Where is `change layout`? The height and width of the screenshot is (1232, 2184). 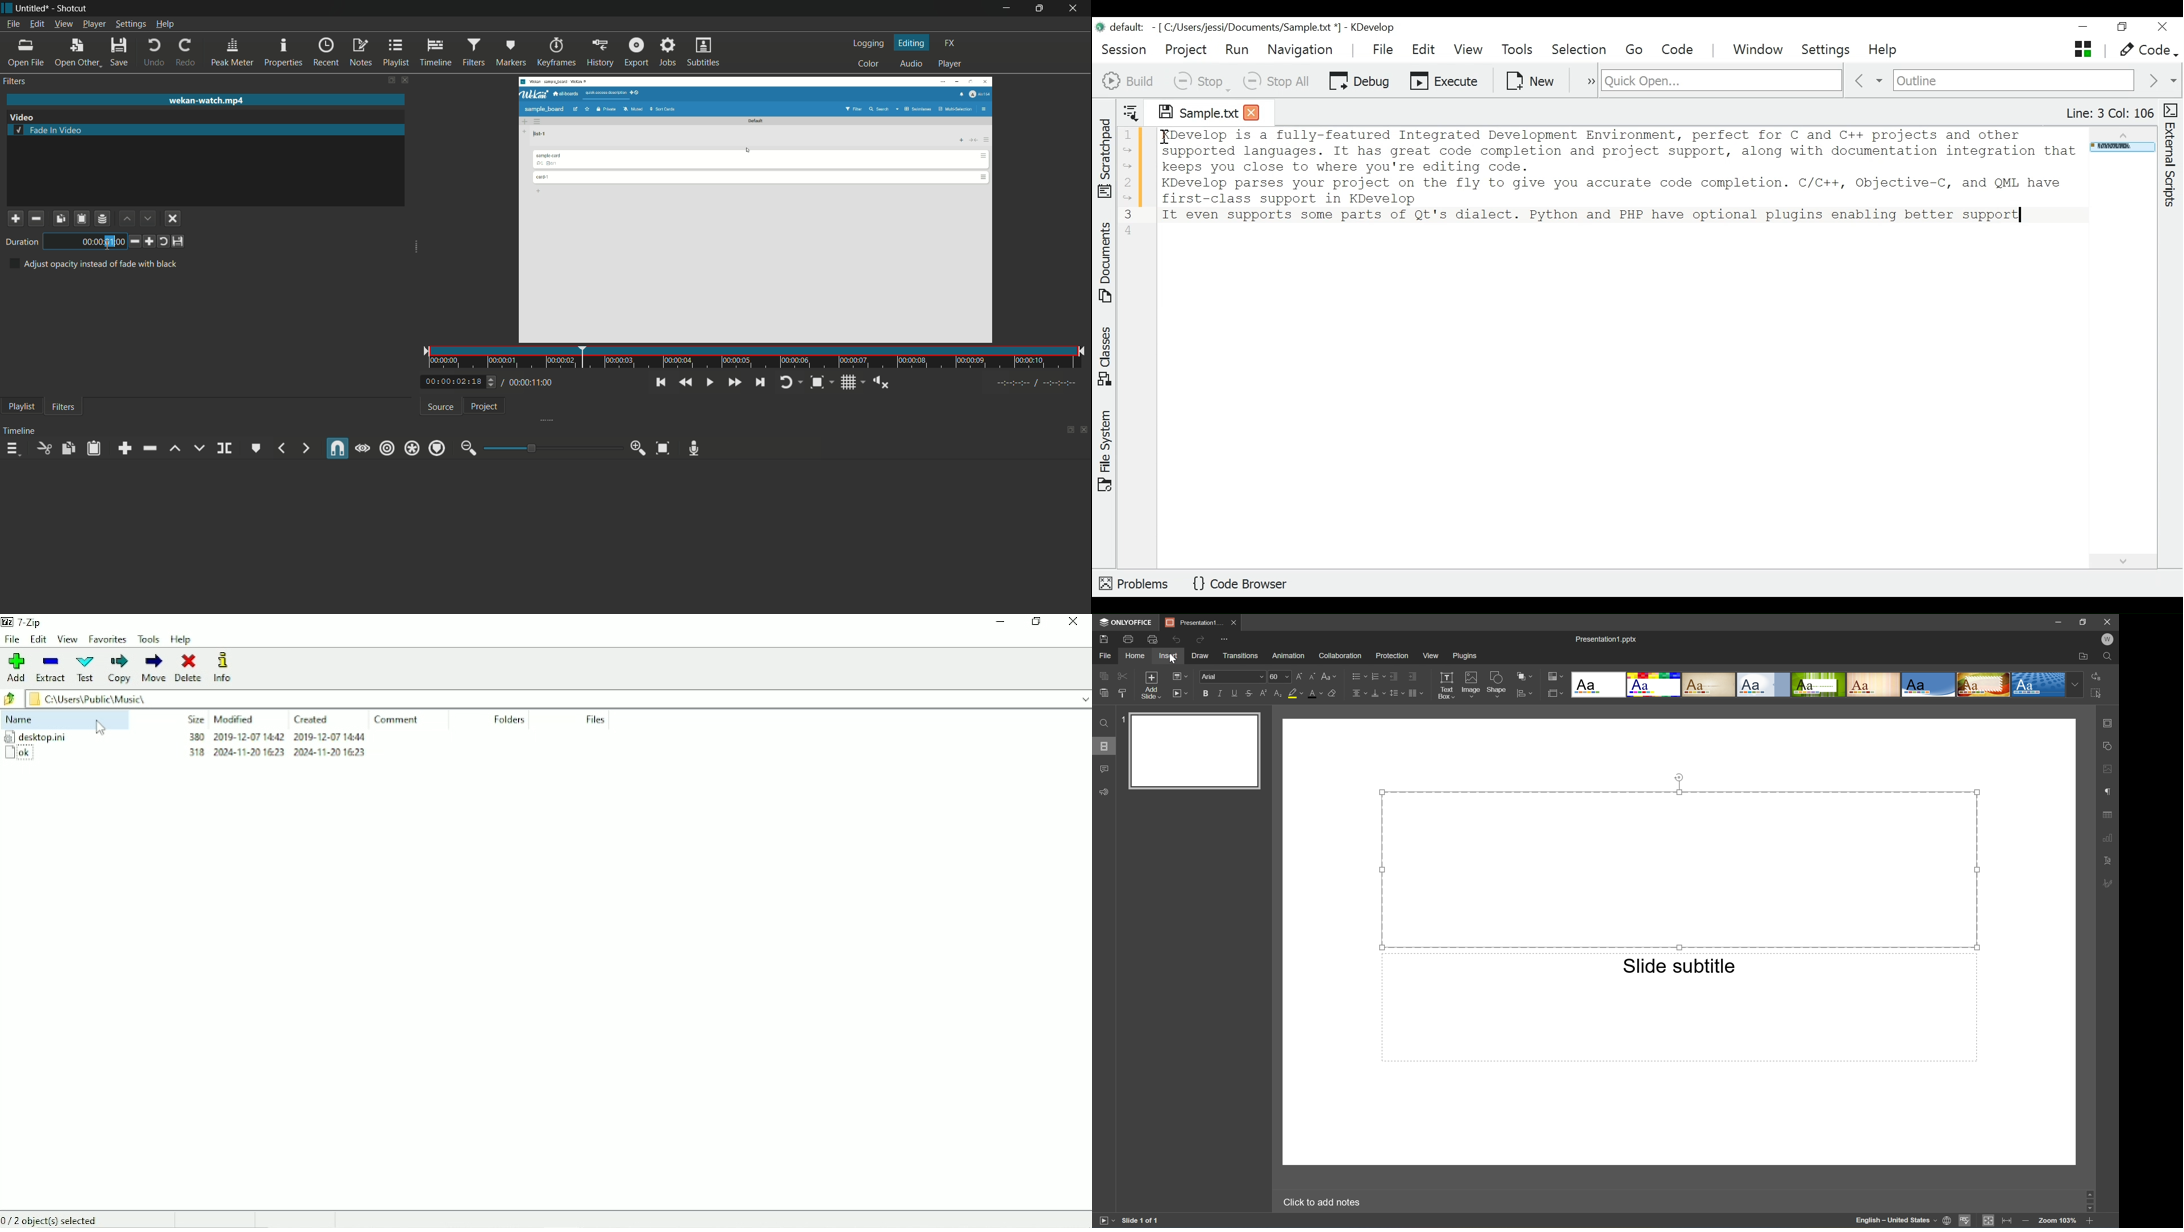 change layout is located at coordinates (1069, 429).